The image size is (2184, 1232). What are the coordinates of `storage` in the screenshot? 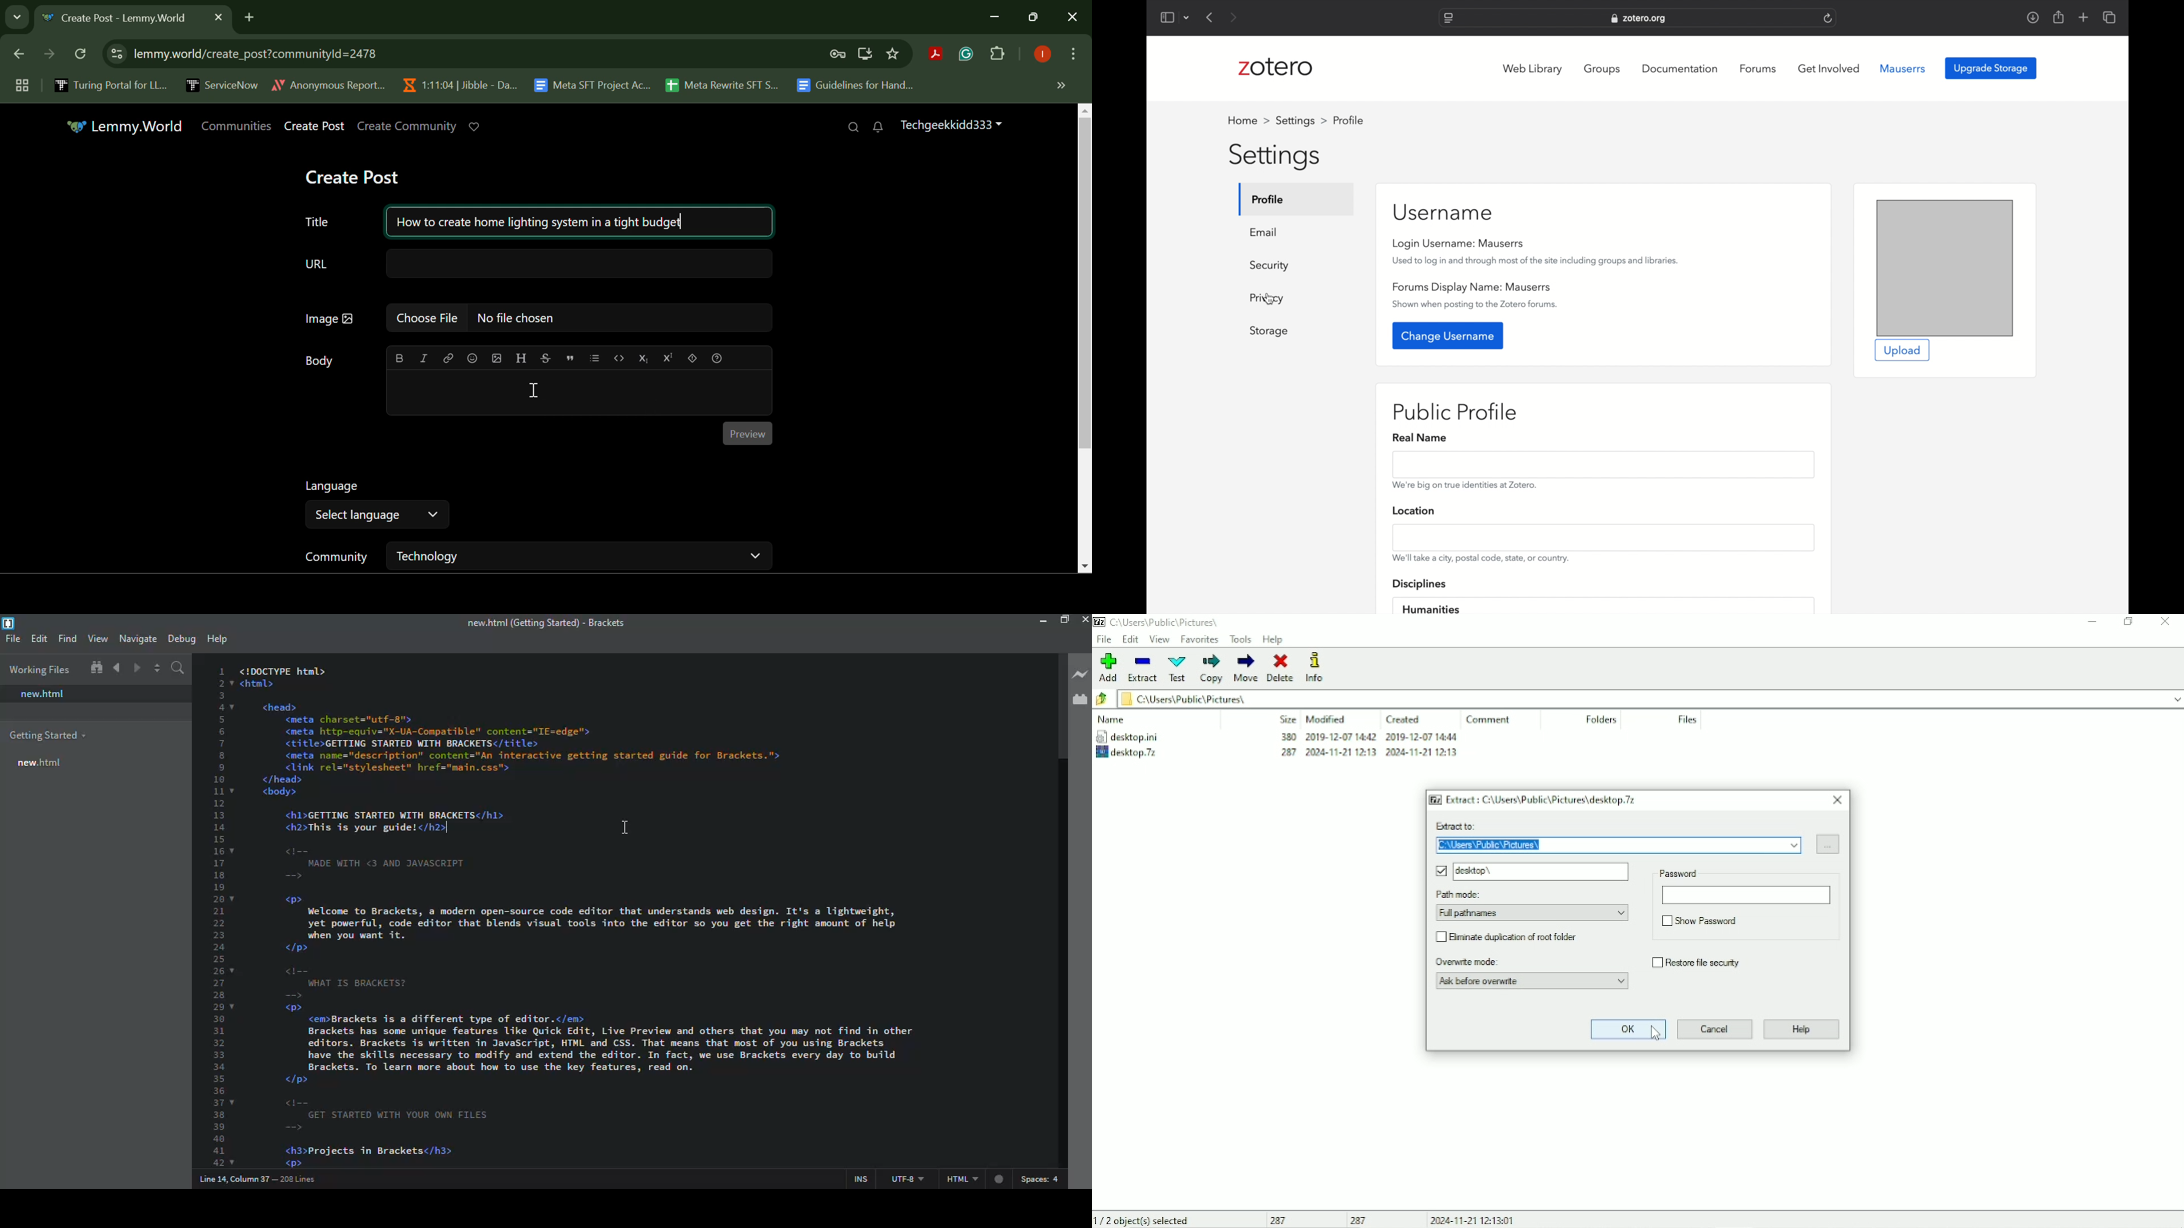 It's located at (1269, 331).